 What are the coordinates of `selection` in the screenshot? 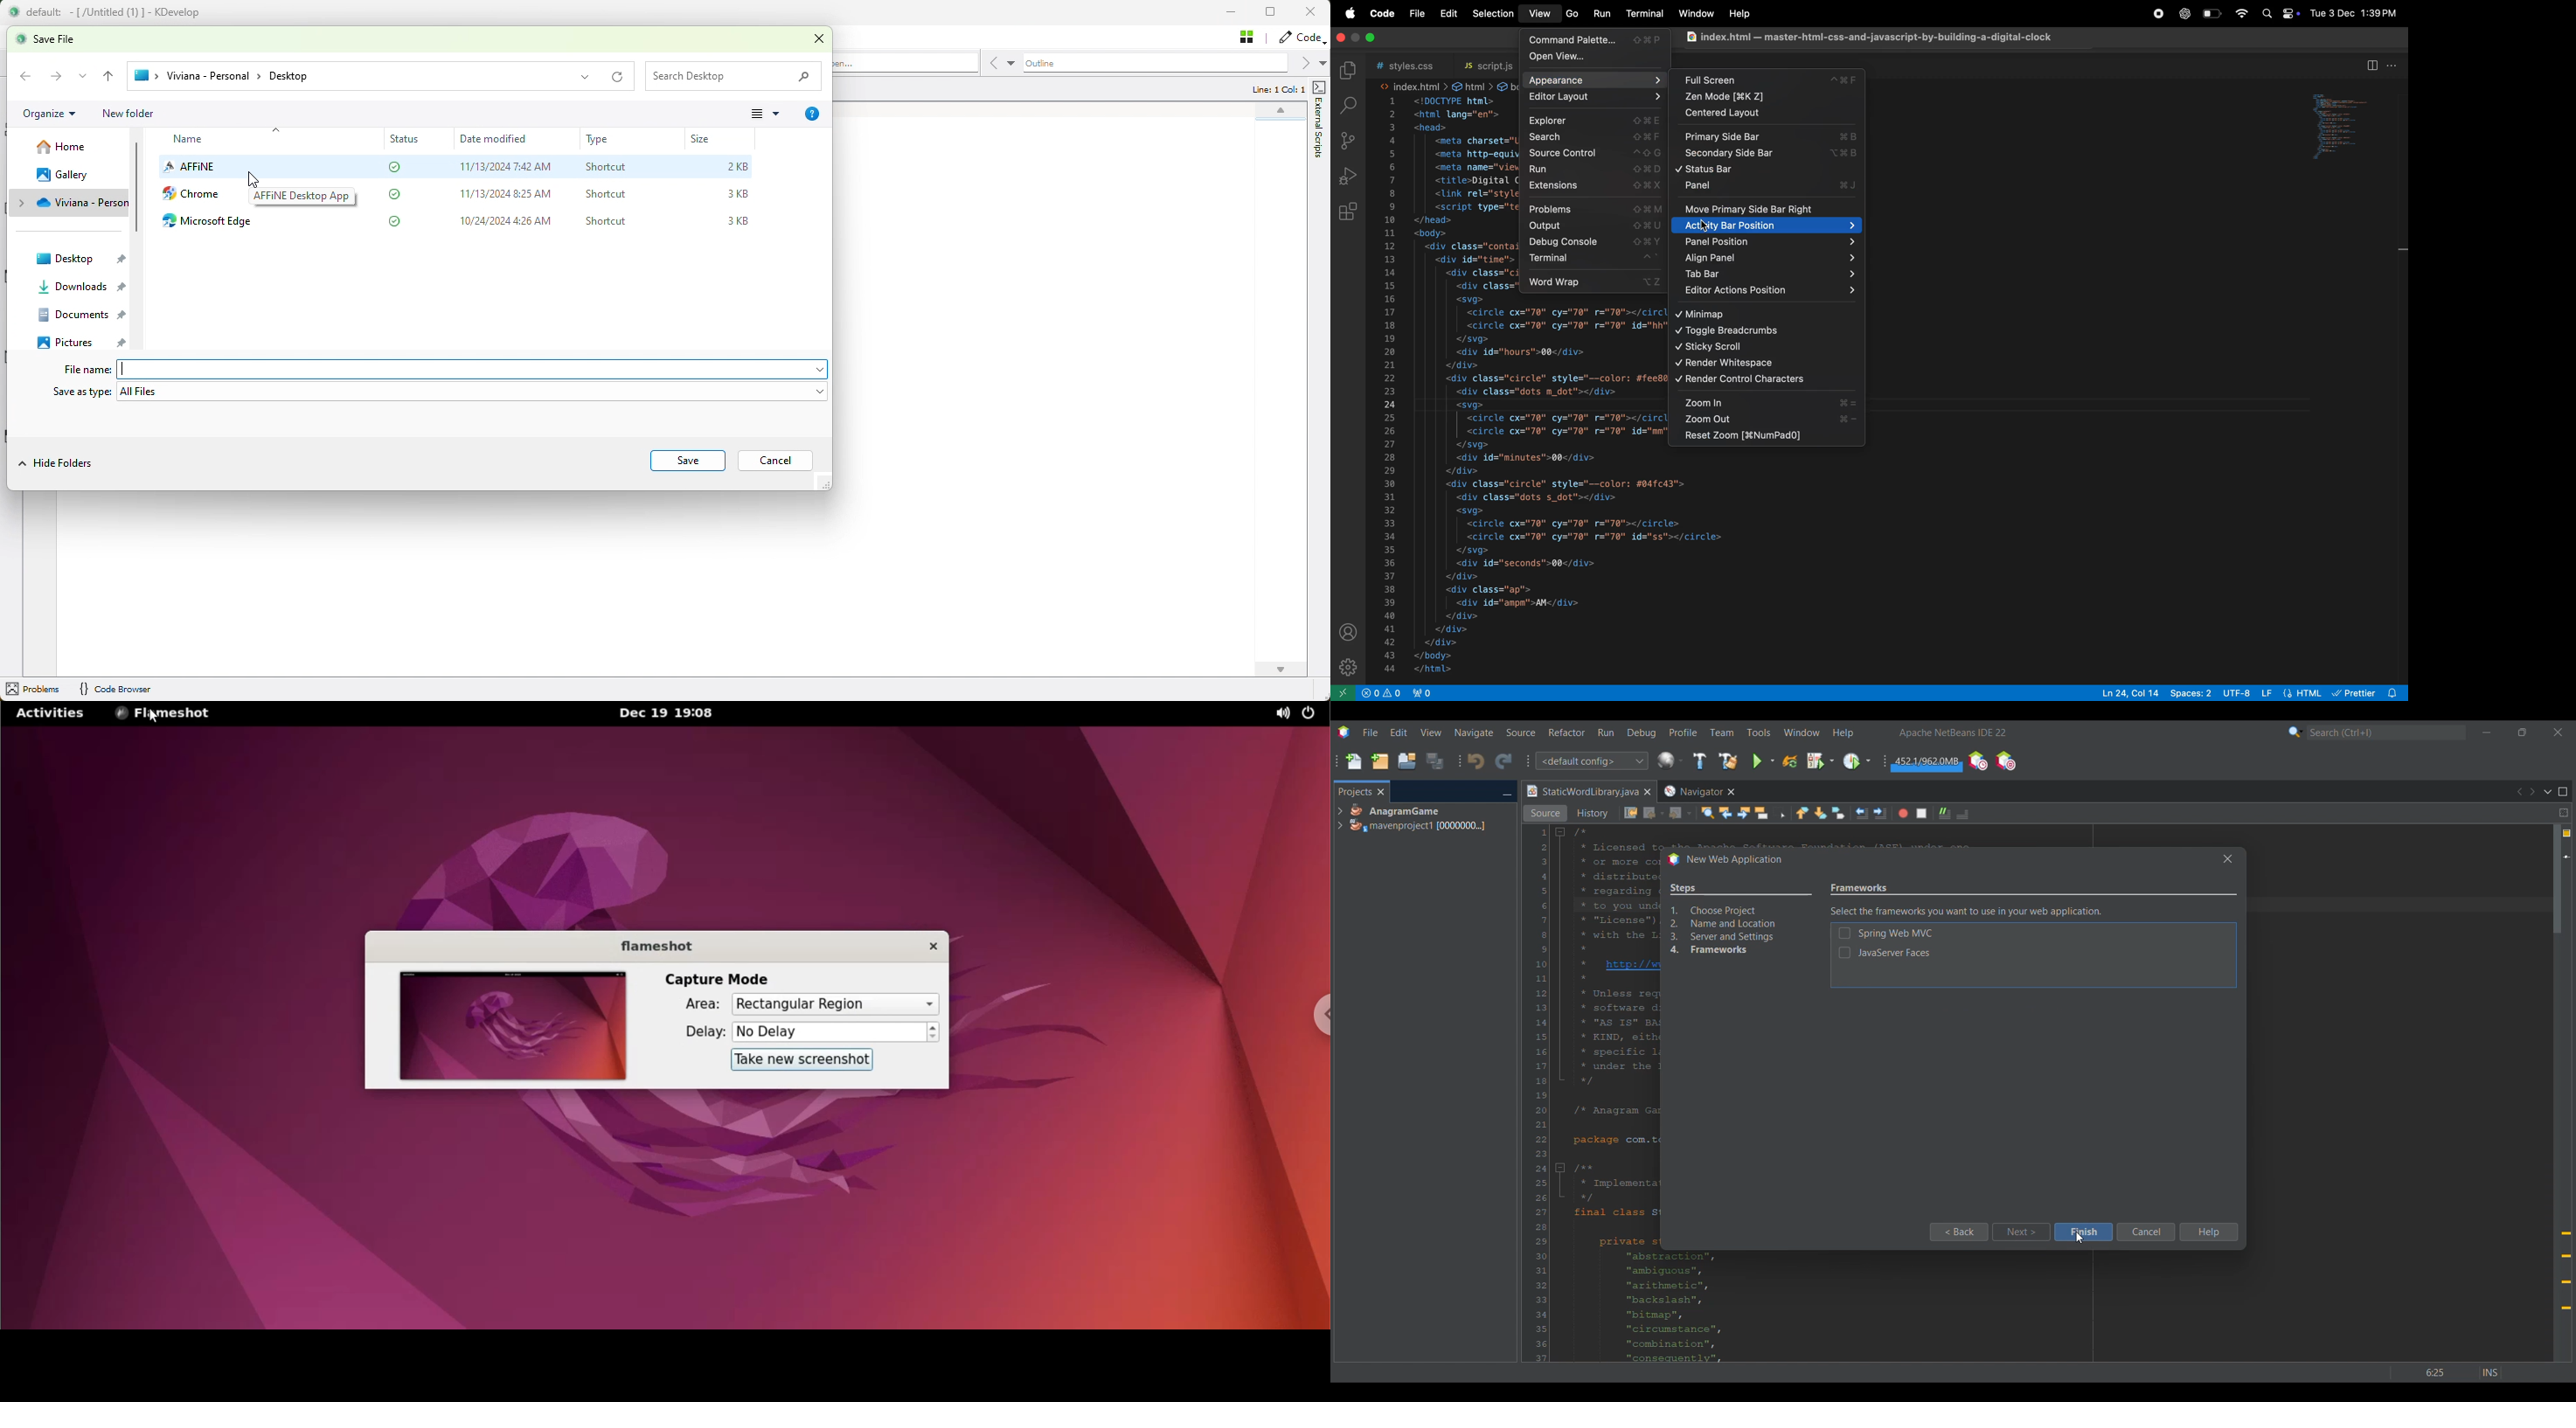 It's located at (1490, 13).